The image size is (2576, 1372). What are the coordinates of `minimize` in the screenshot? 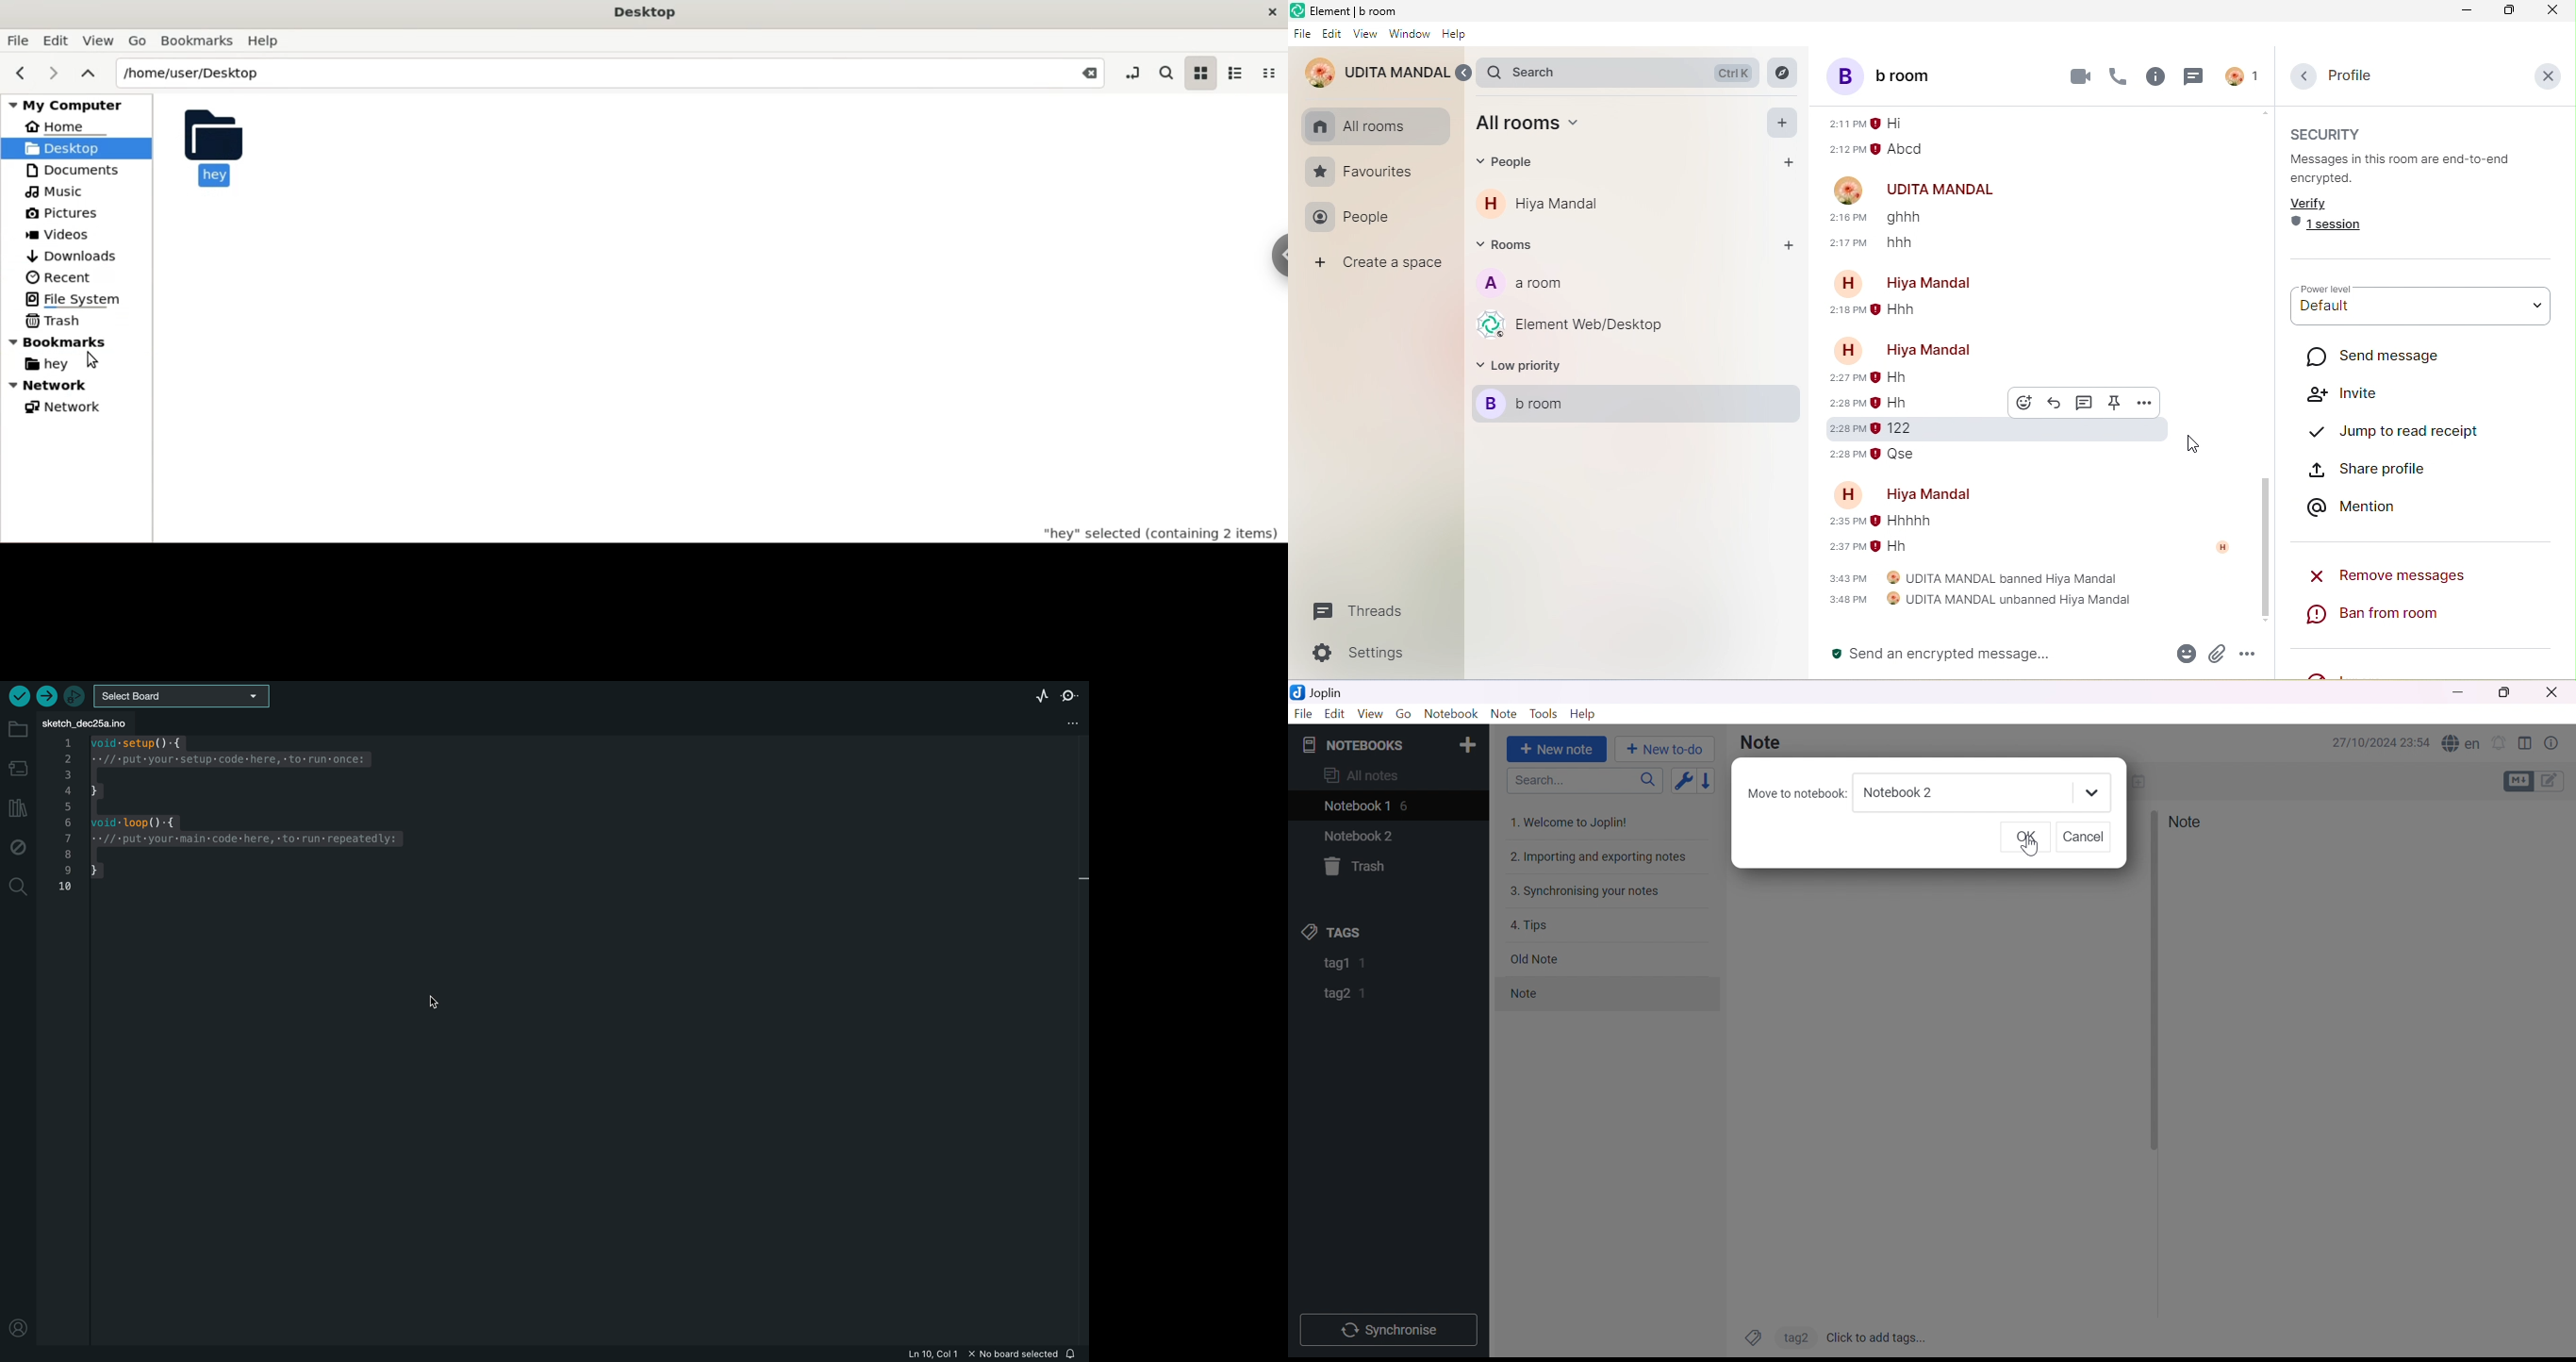 It's located at (2465, 10).